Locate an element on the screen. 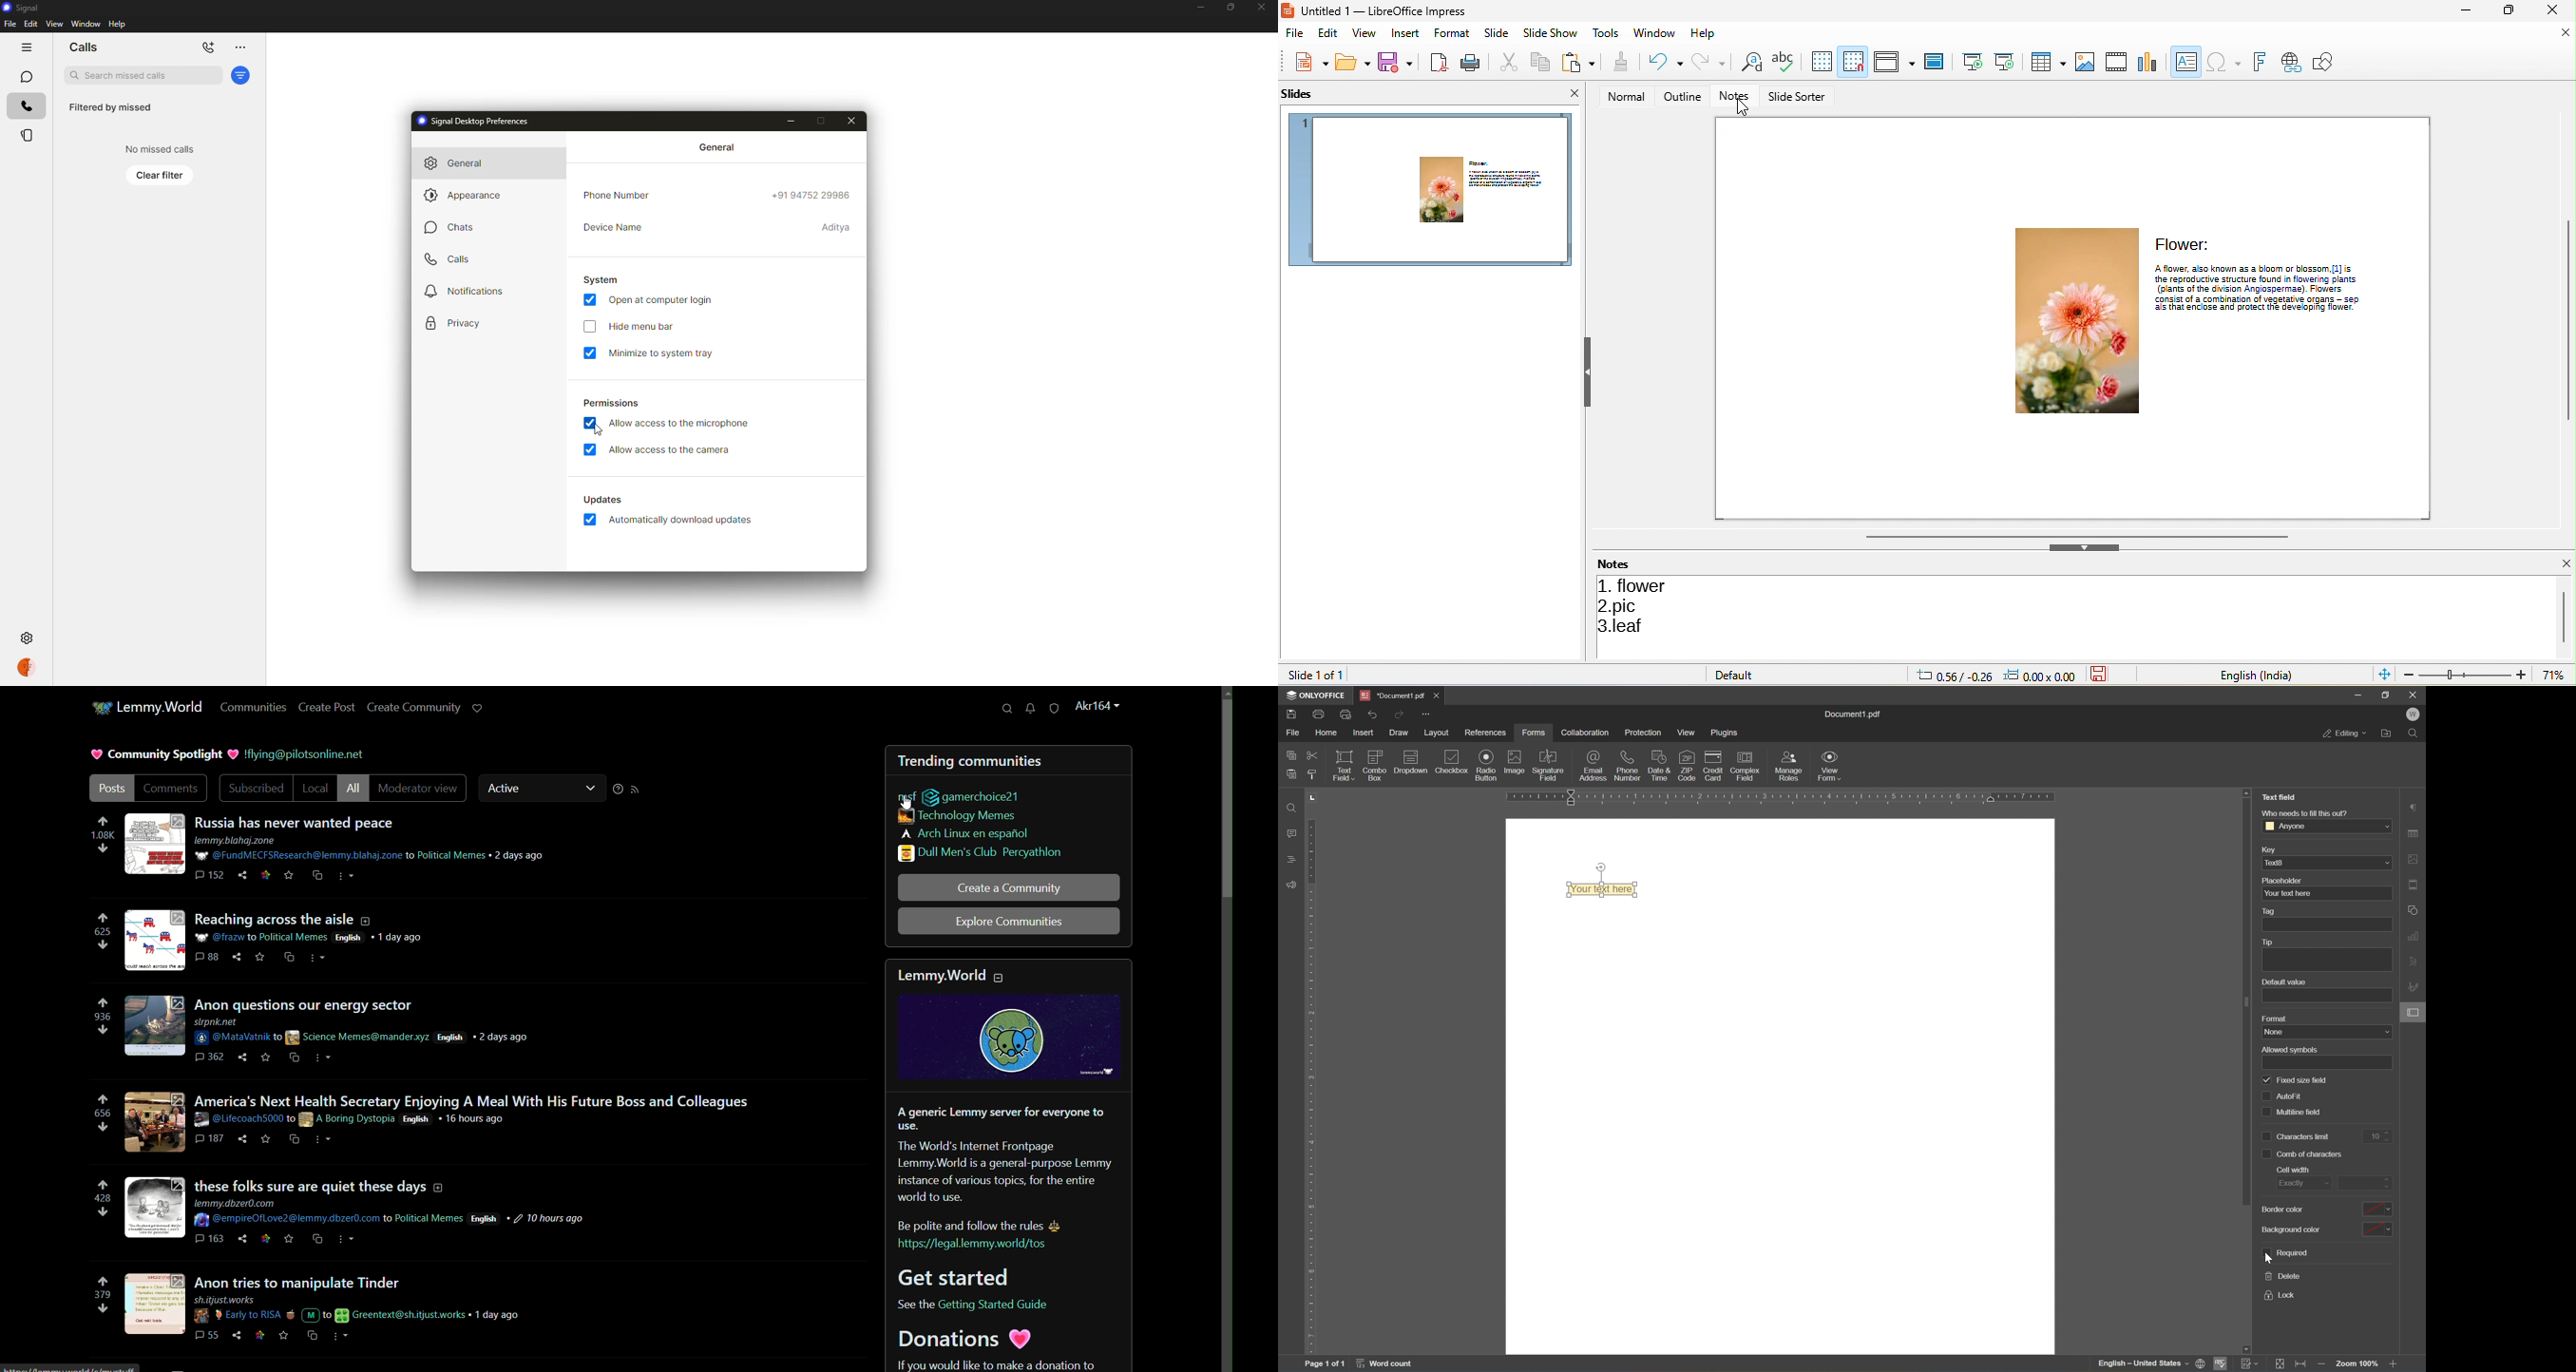  cut is located at coordinates (1311, 755).